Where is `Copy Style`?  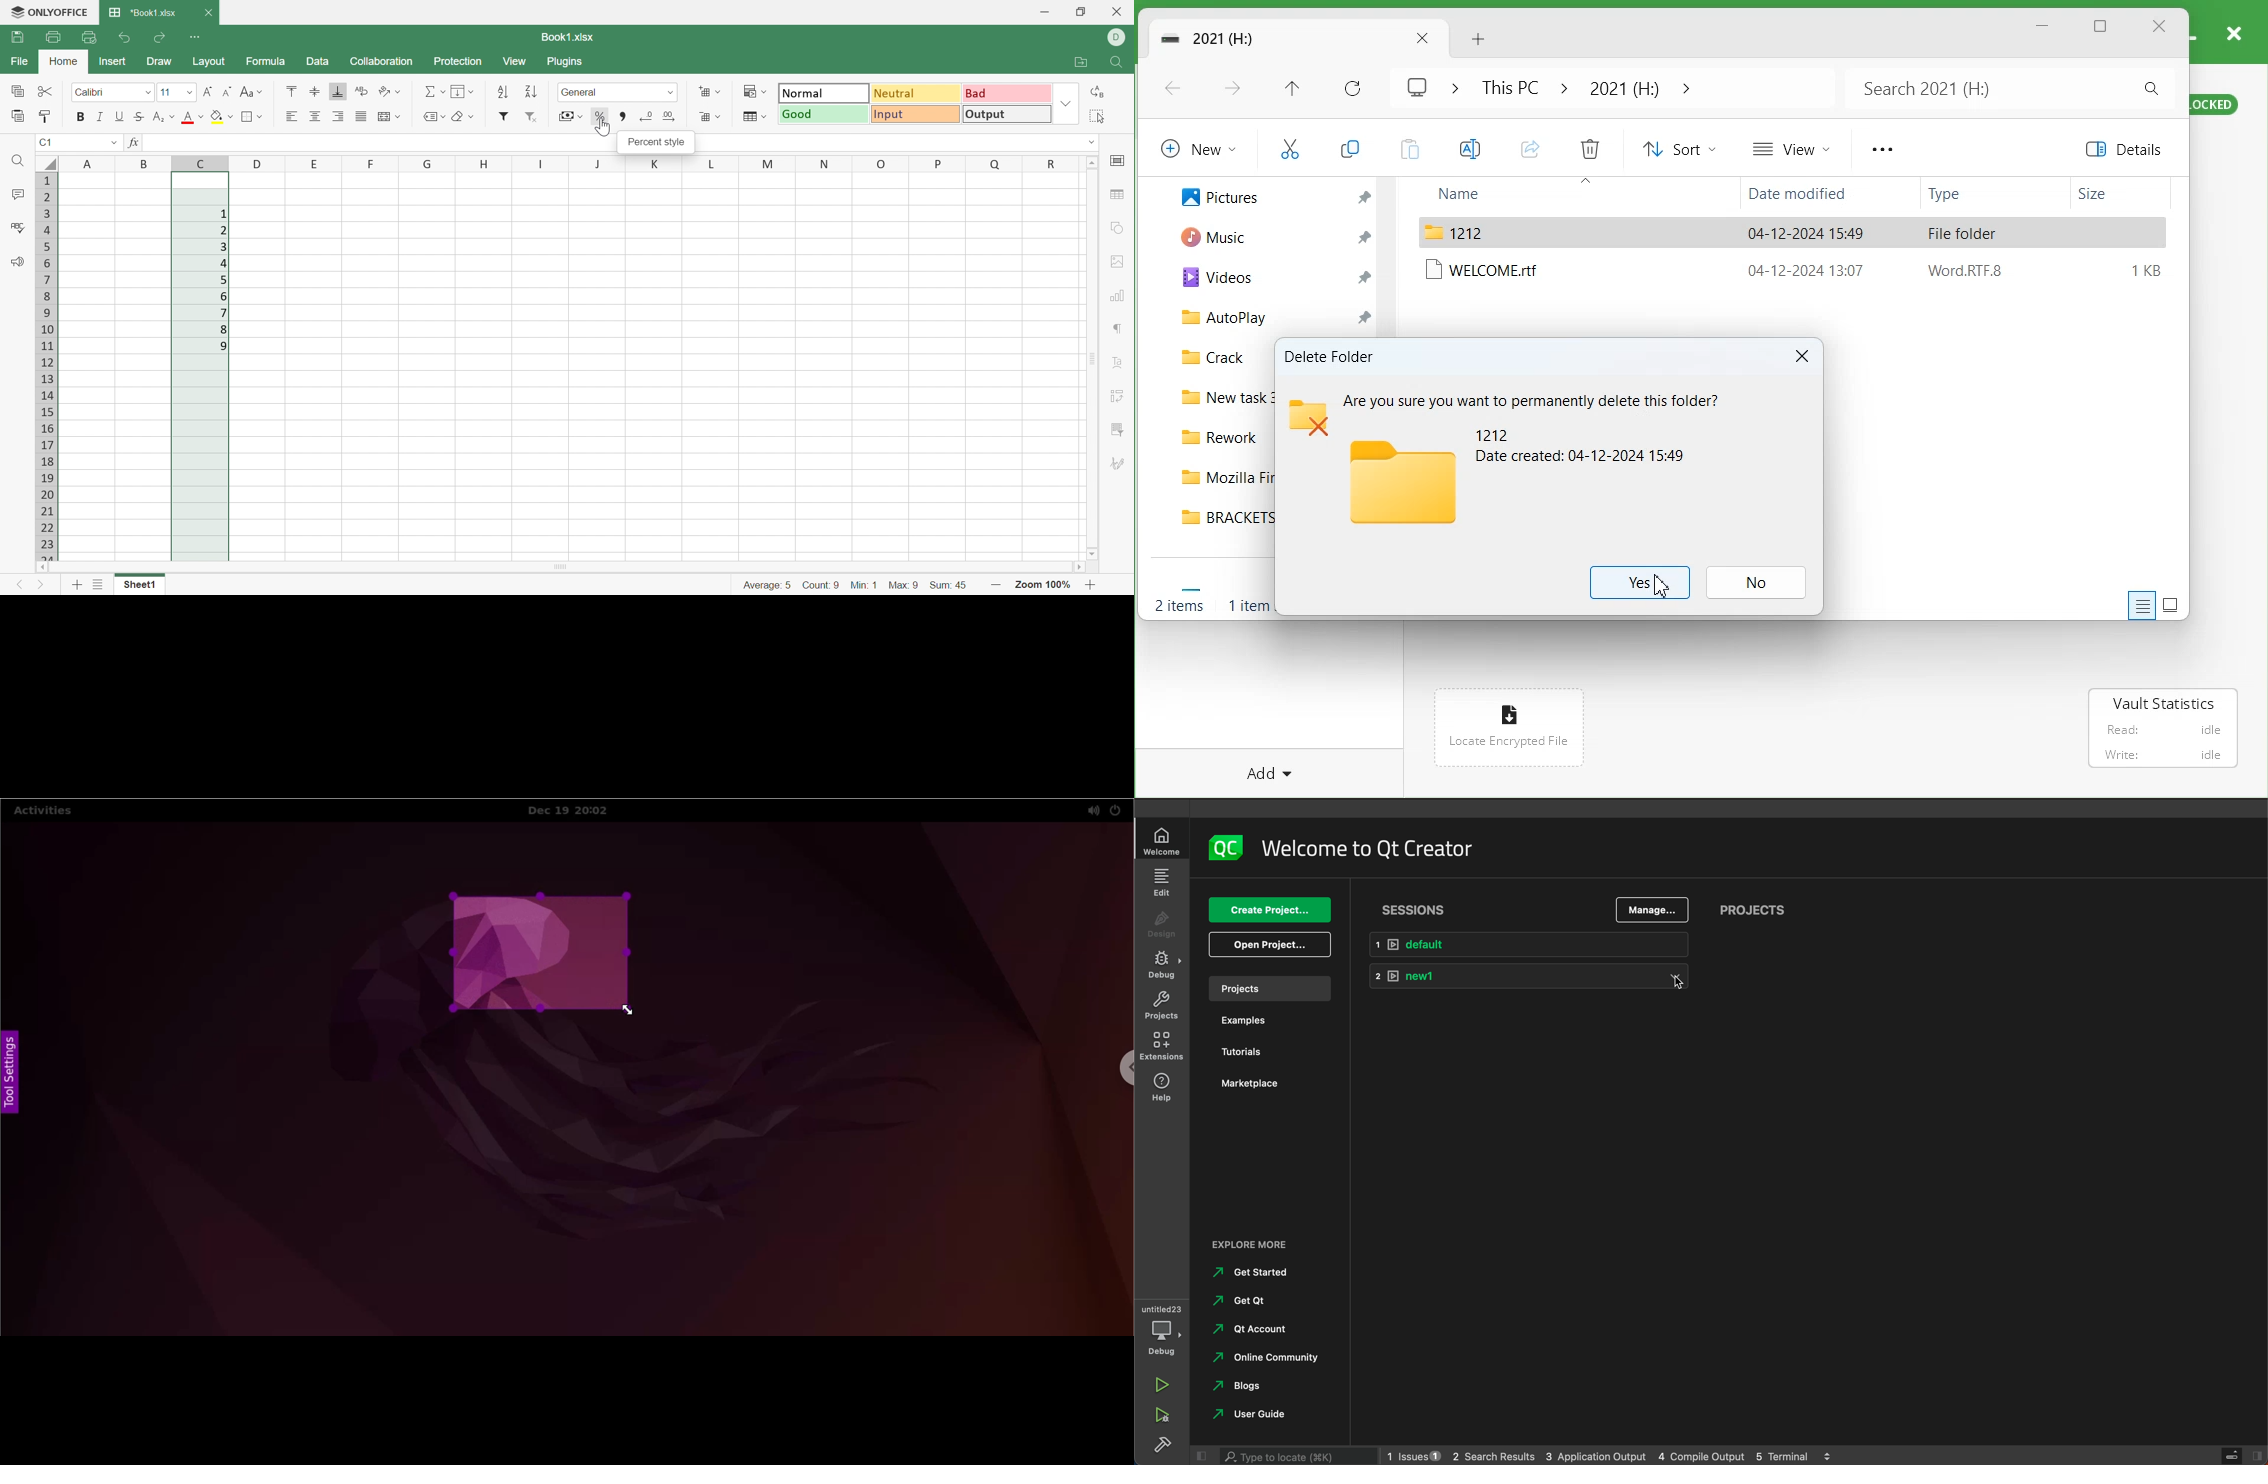 Copy Style is located at coordinates (44, 116).